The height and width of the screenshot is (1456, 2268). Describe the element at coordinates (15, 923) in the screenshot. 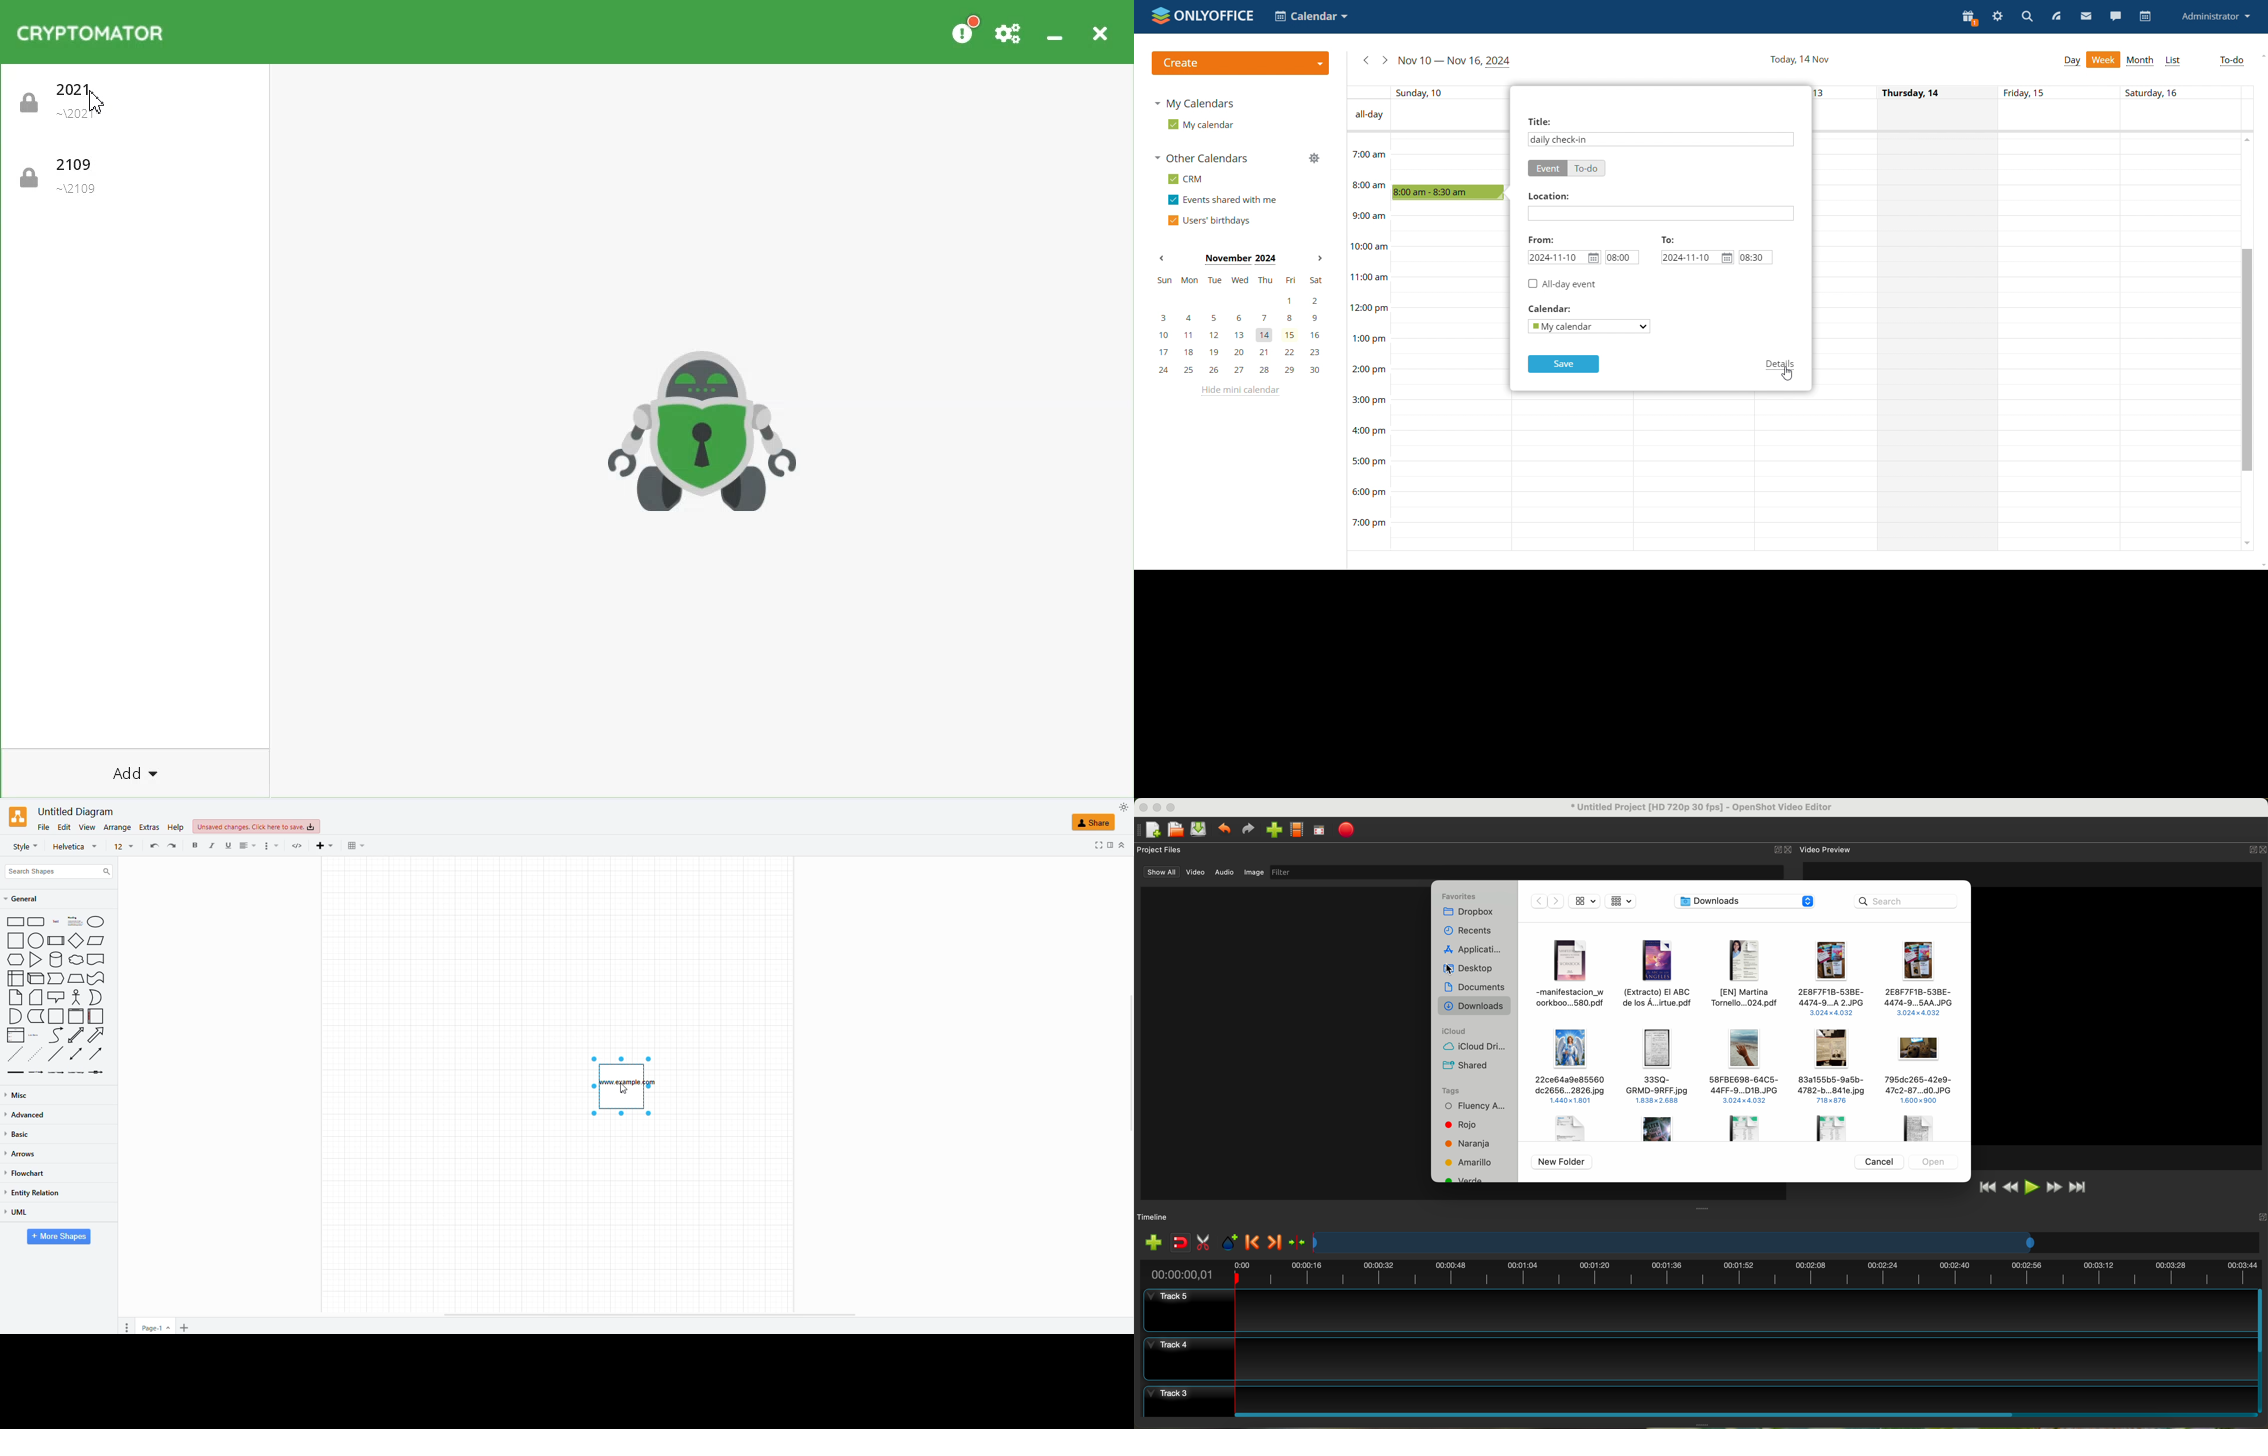

I see `rectangle` at that location.